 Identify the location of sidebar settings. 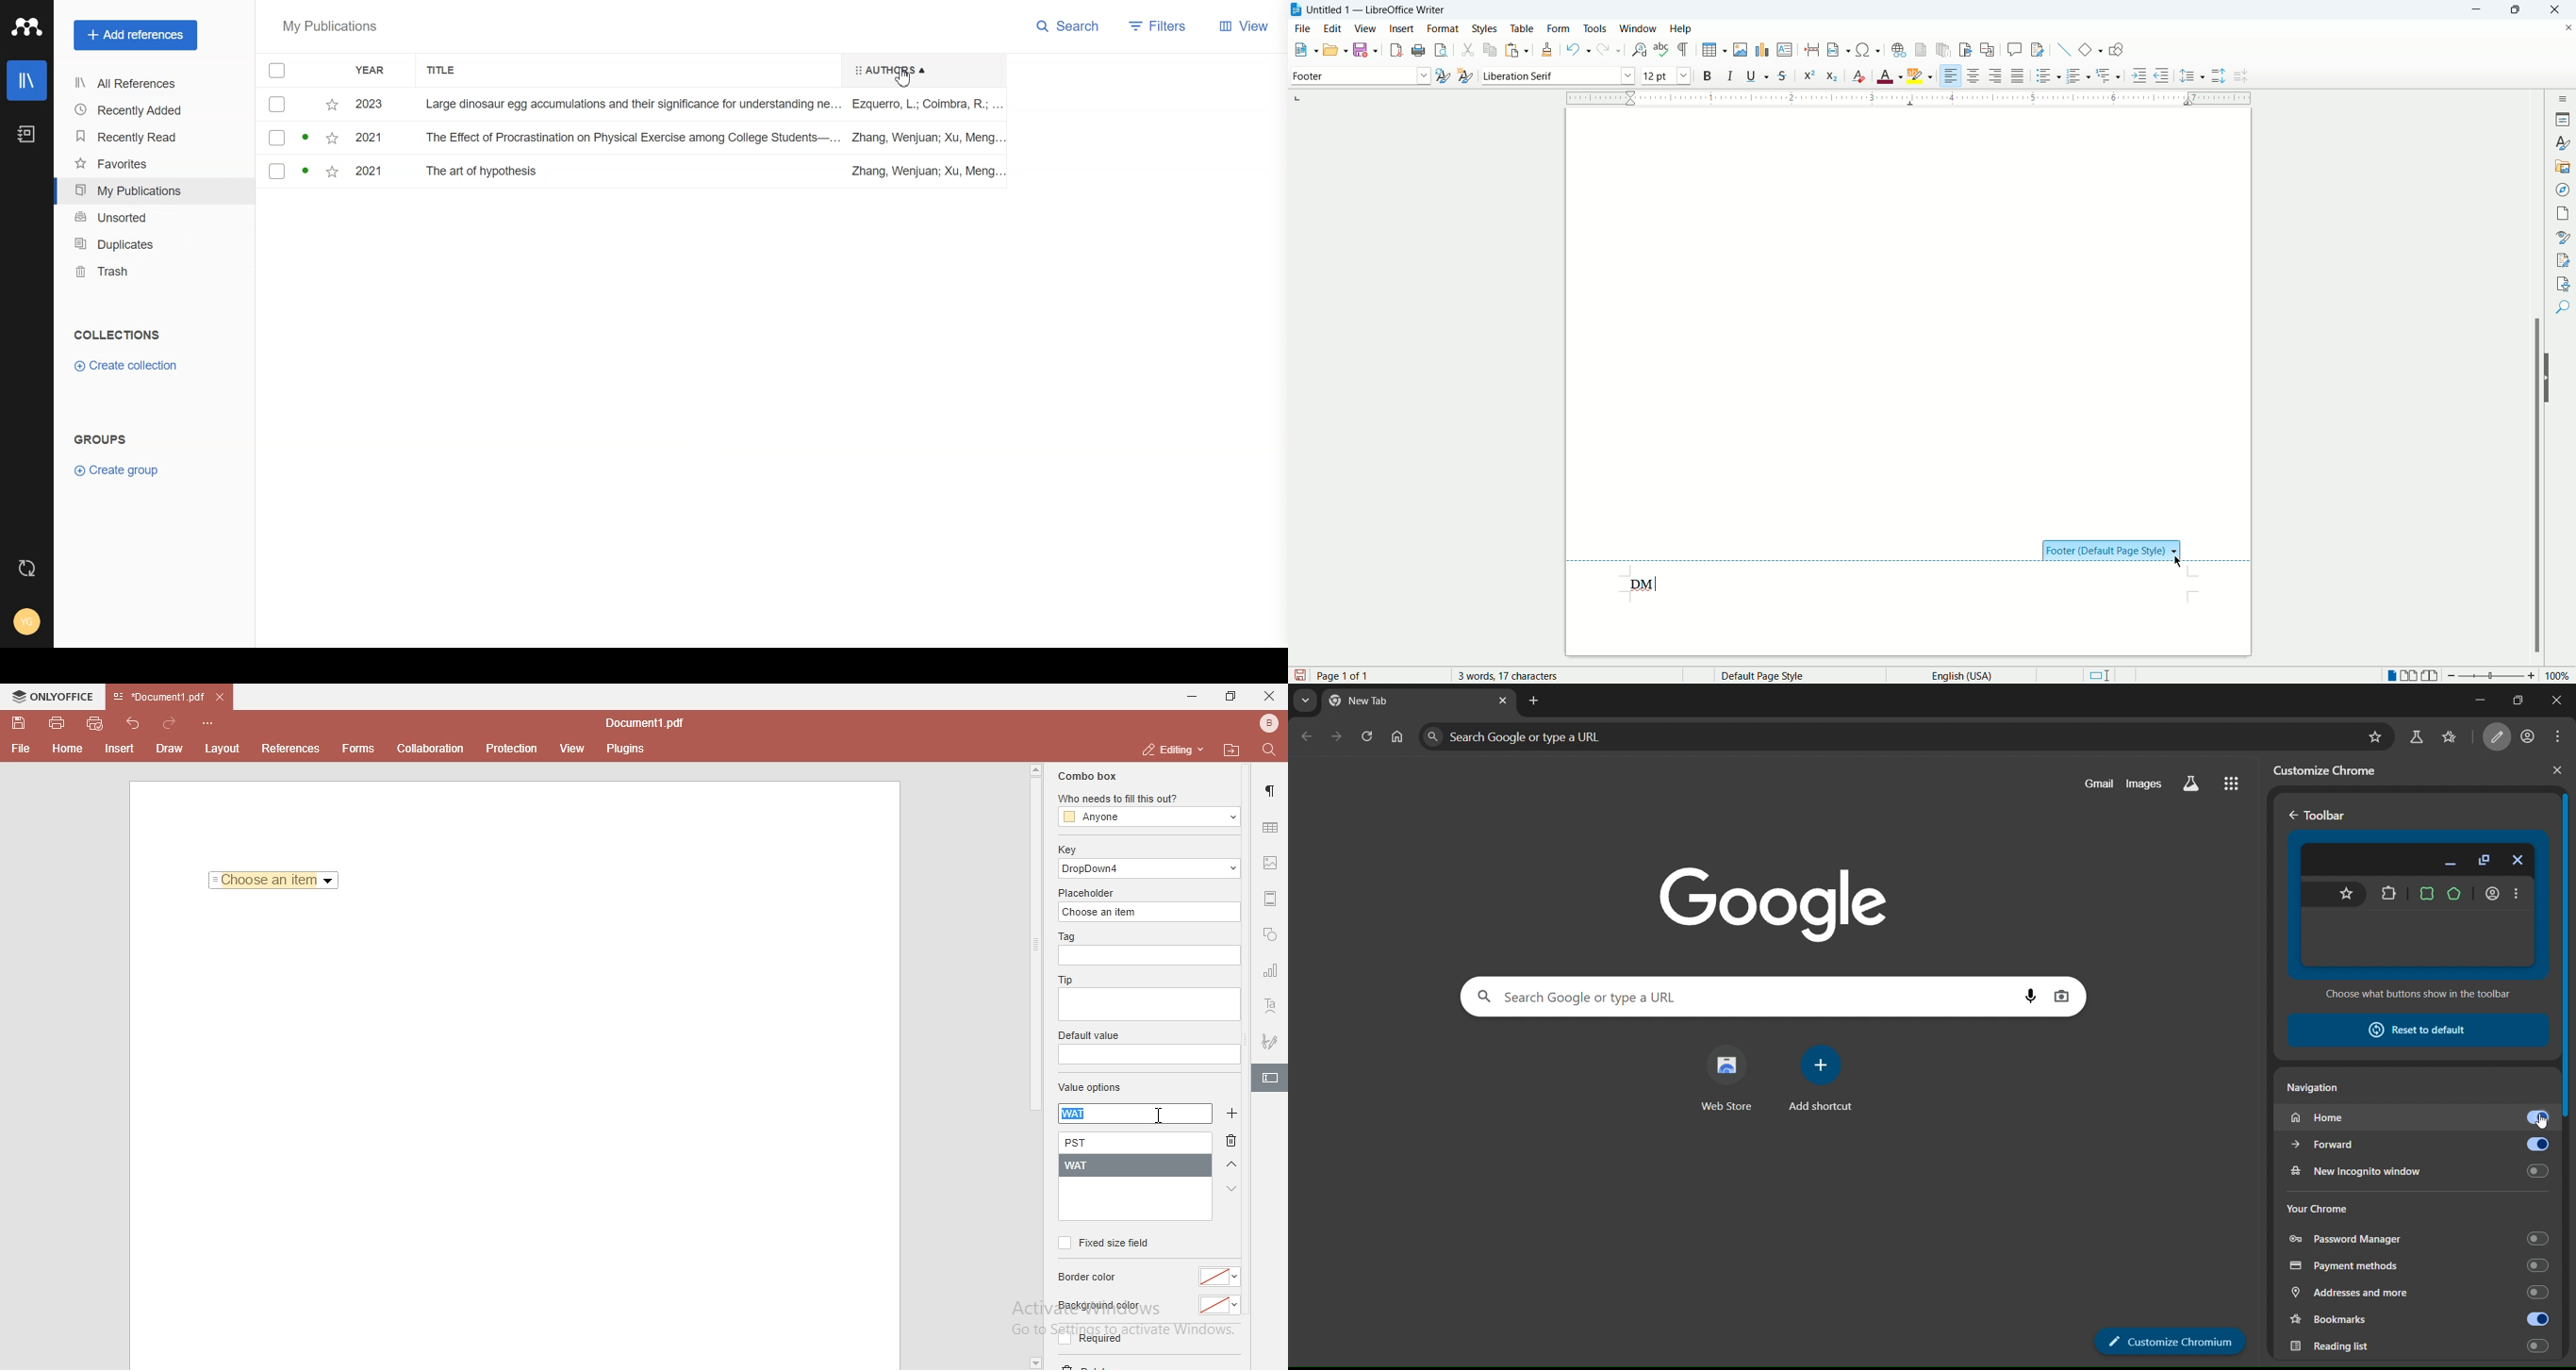
(2565, 97).